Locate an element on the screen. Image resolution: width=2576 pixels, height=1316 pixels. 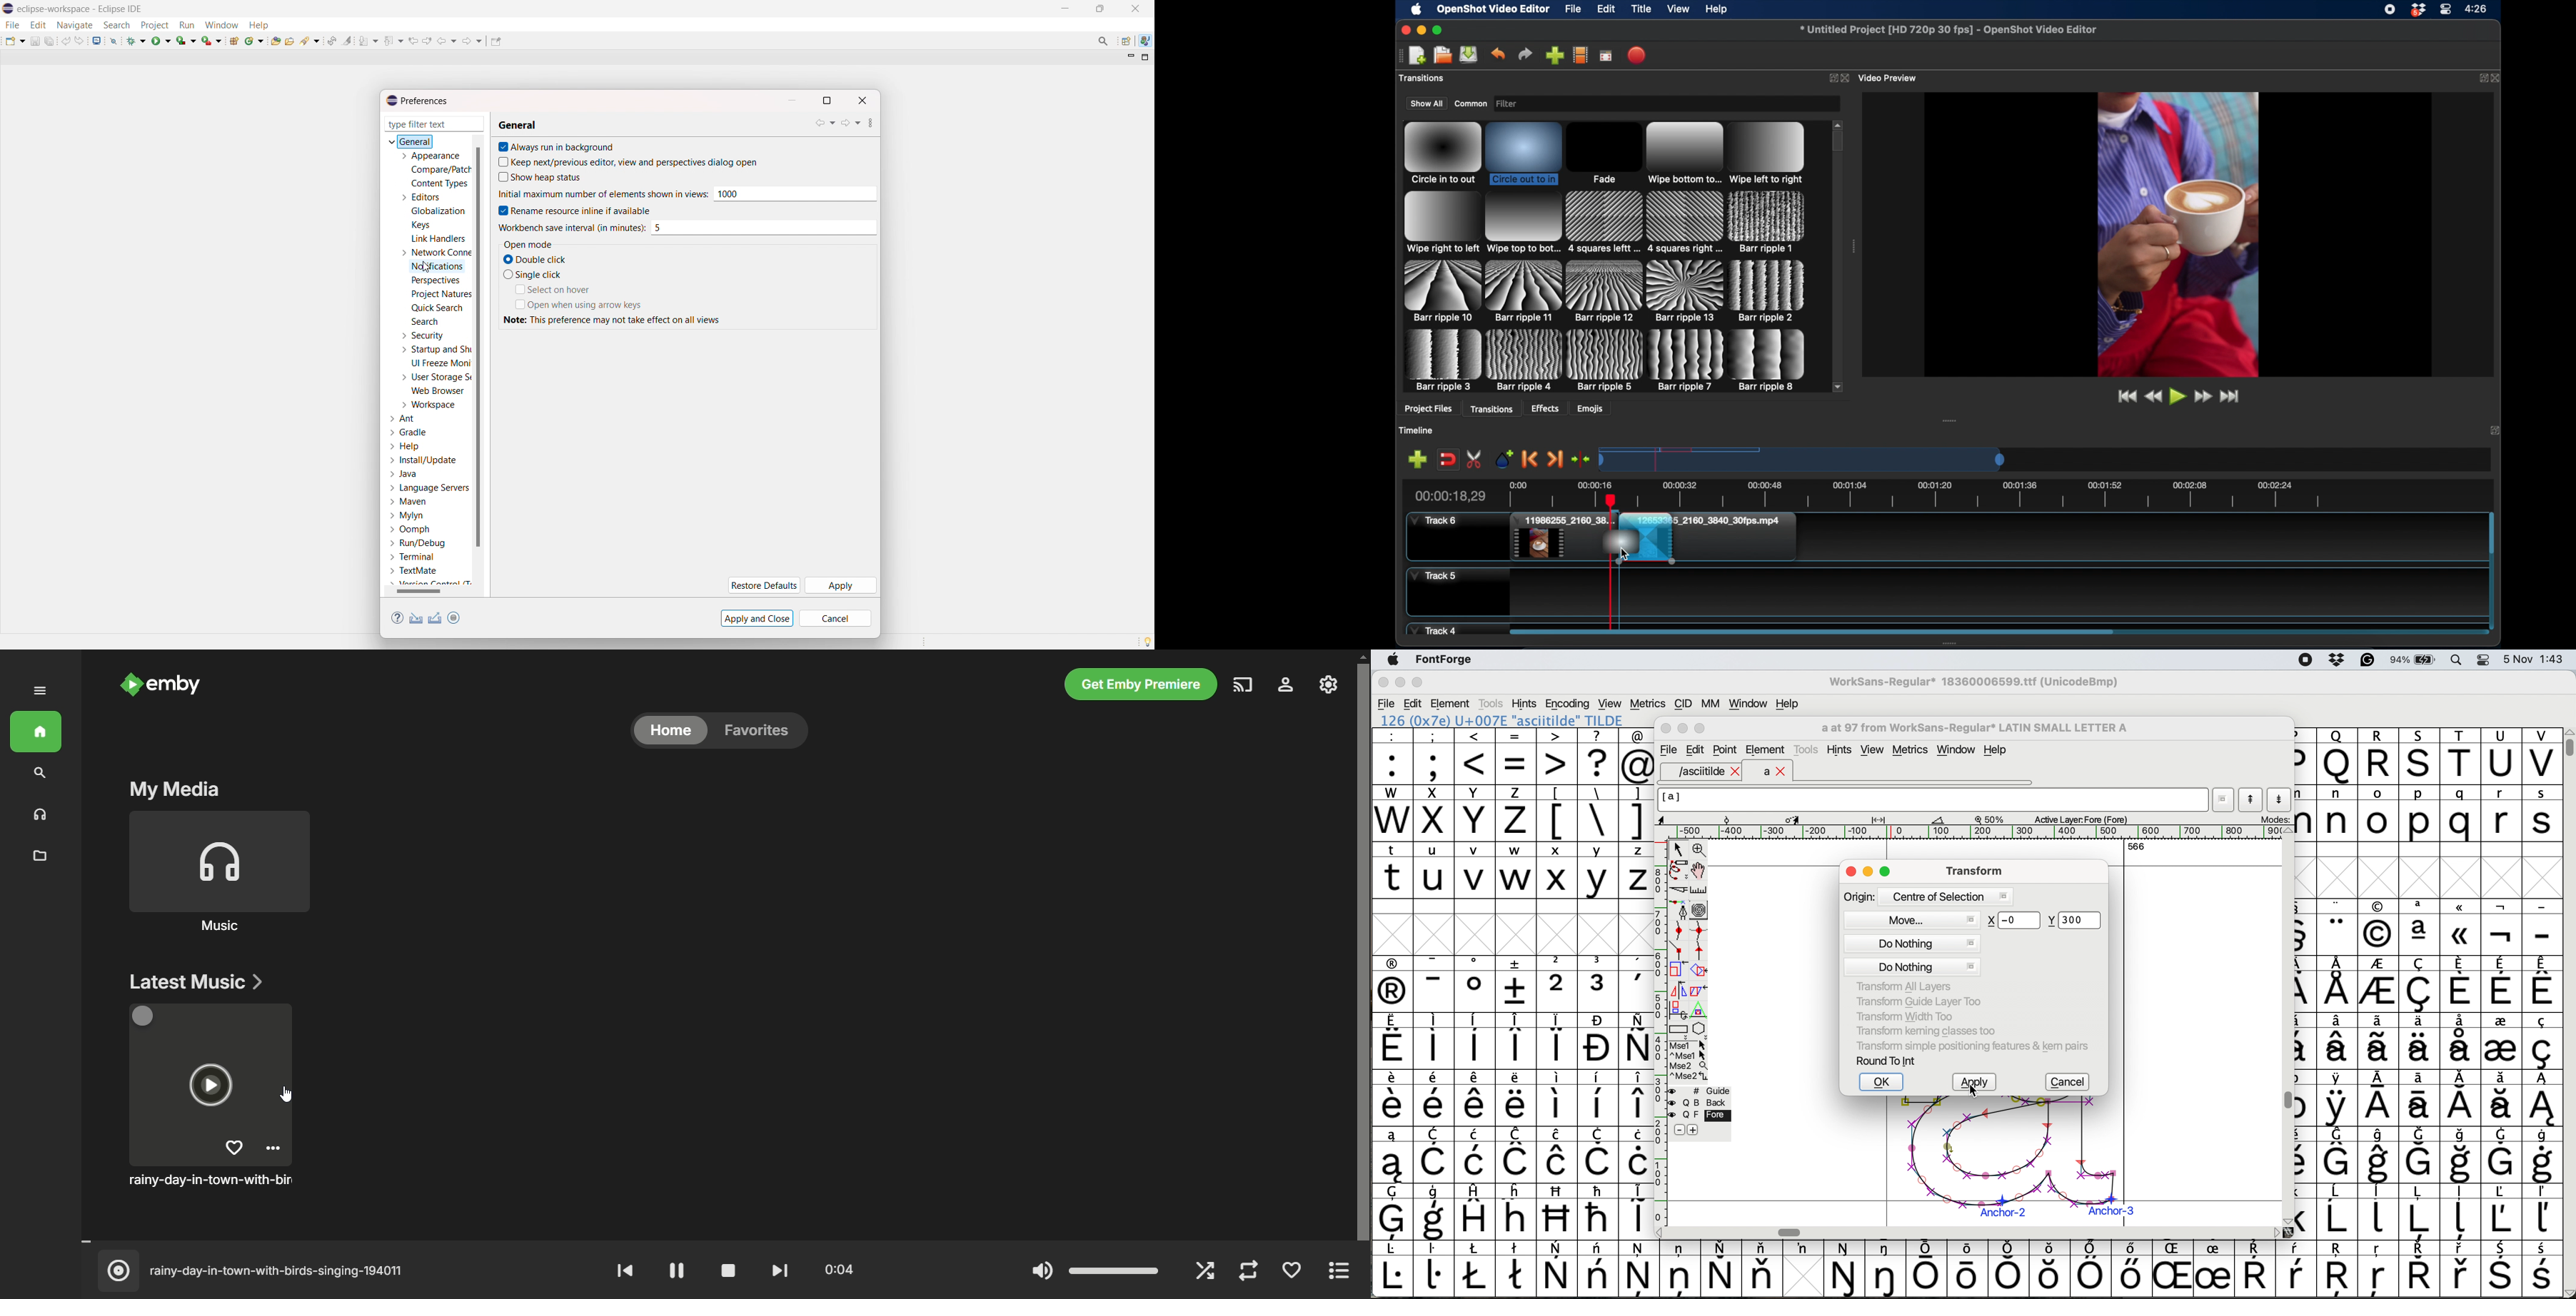
glyph name is located at coordinates (1973, 728).